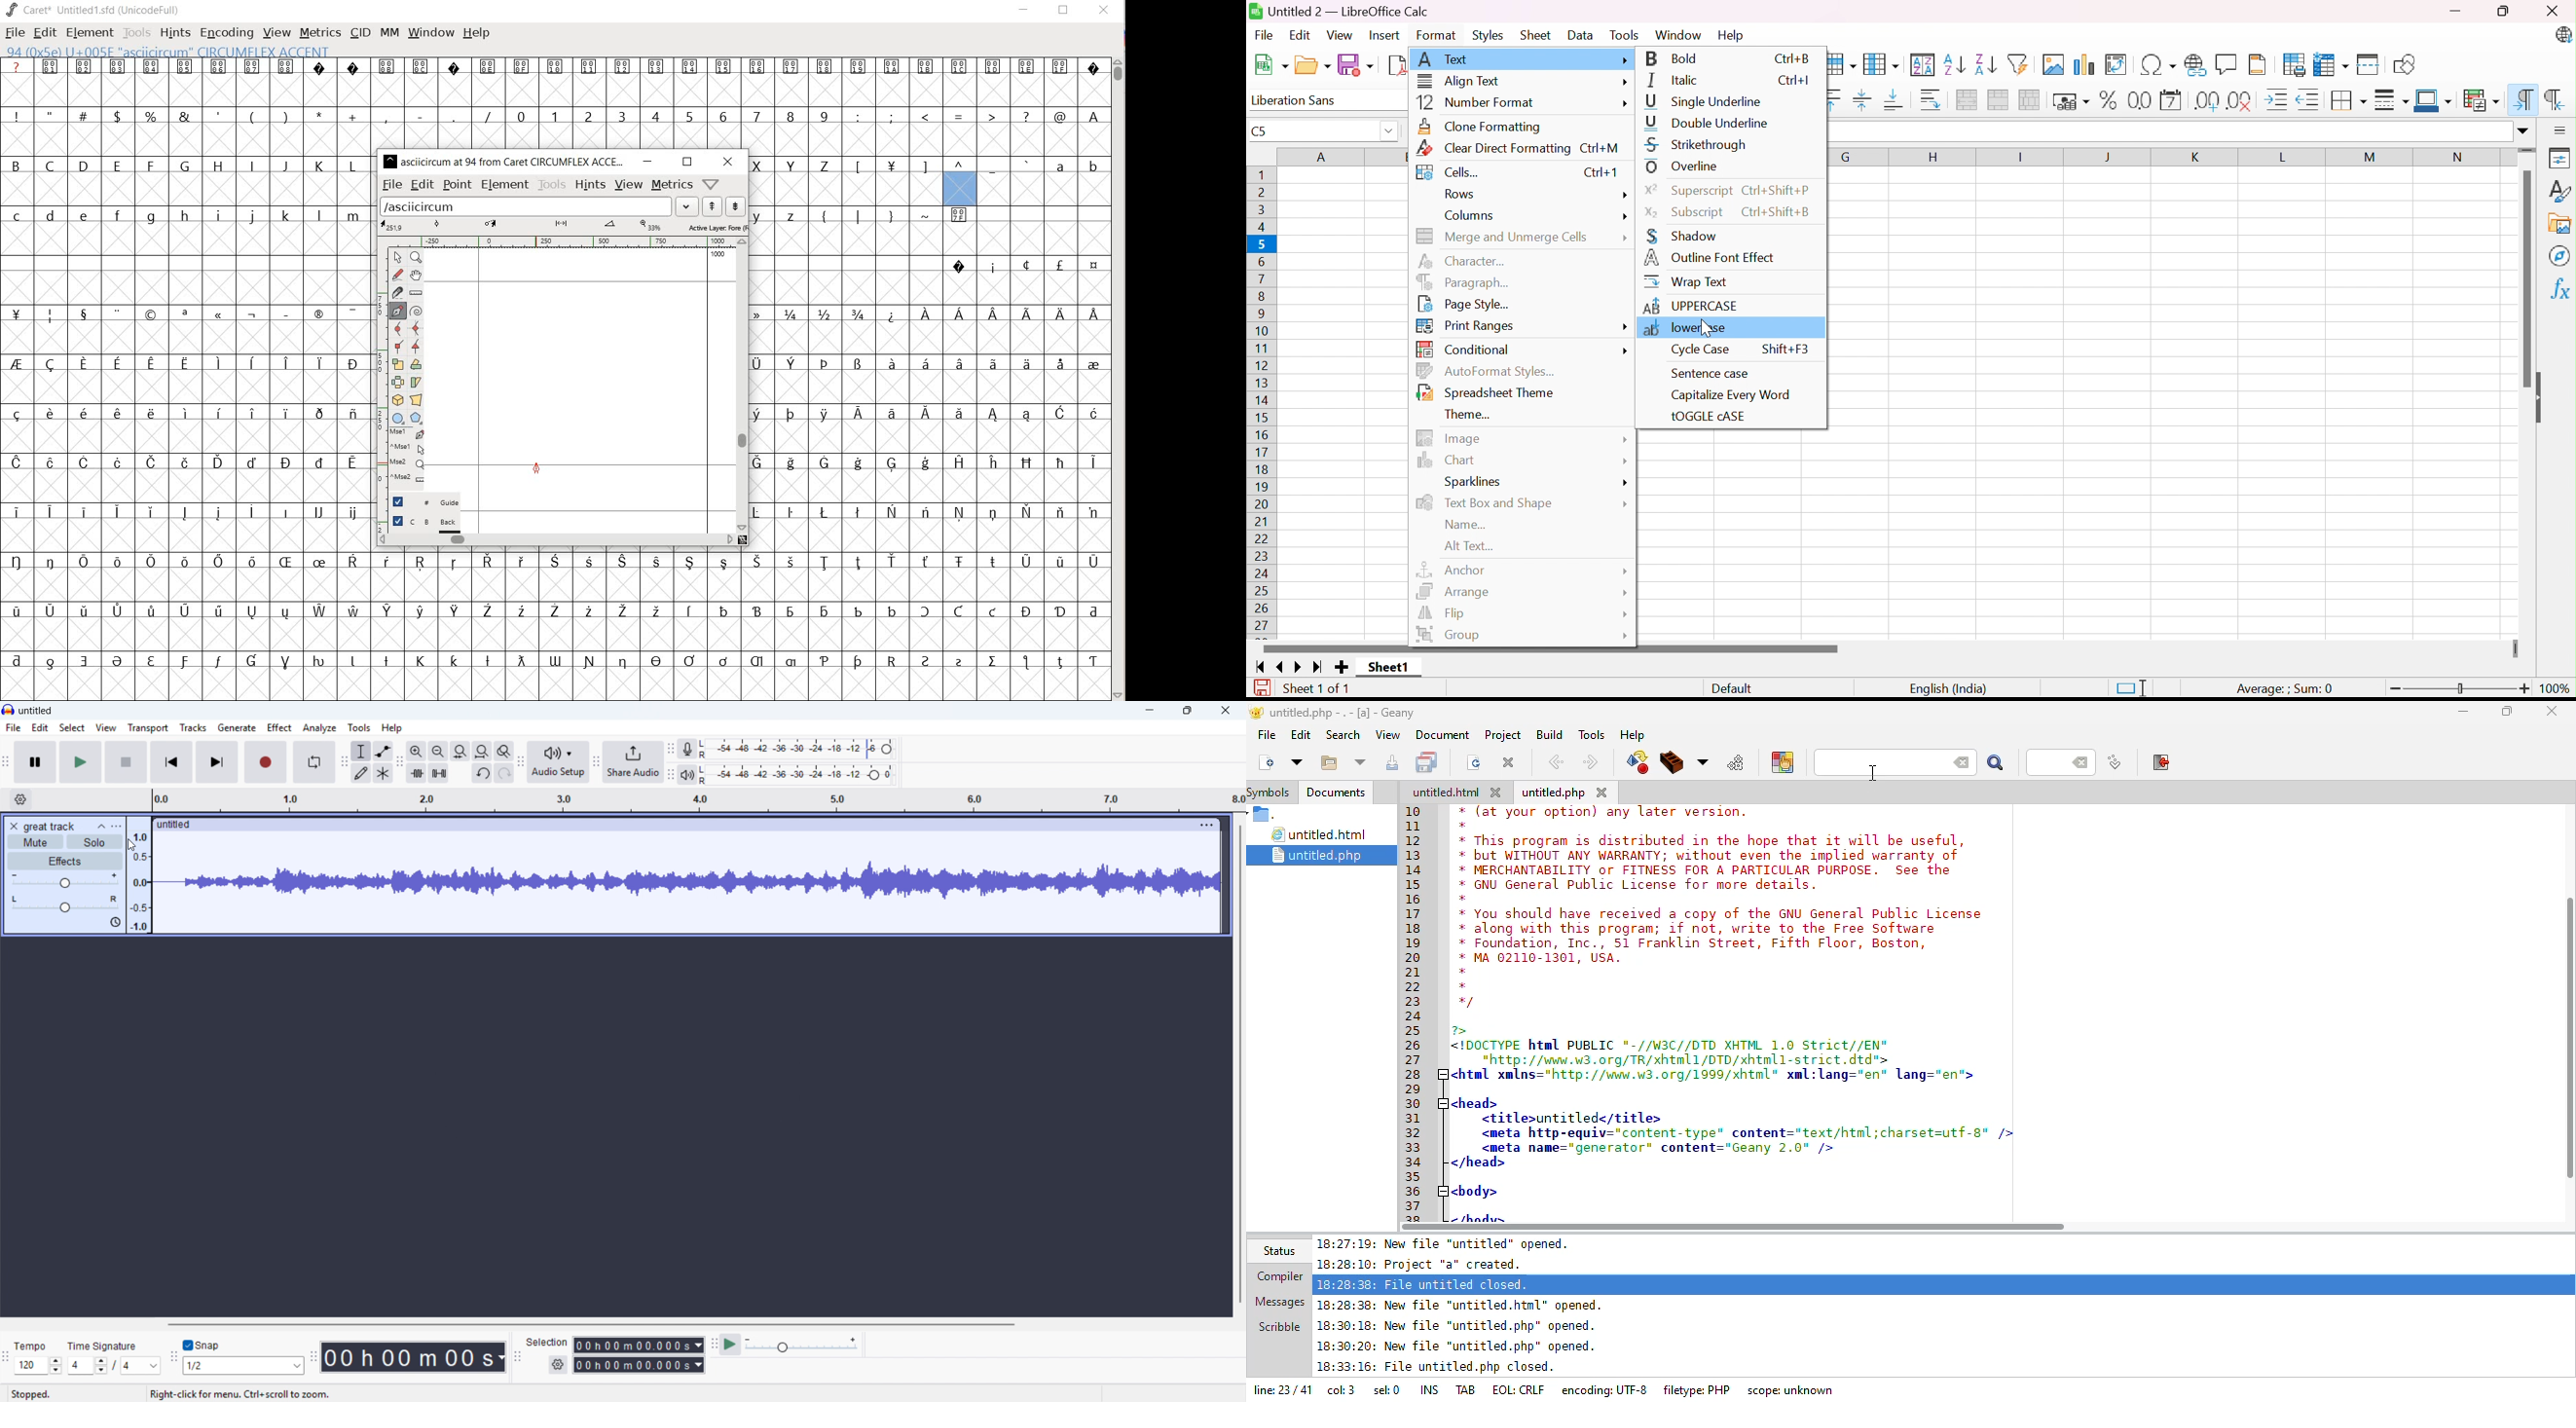  Describe the element at coordinates (1494, 148) in the screenshot. I see `Clear Direct Formatting` at that location.